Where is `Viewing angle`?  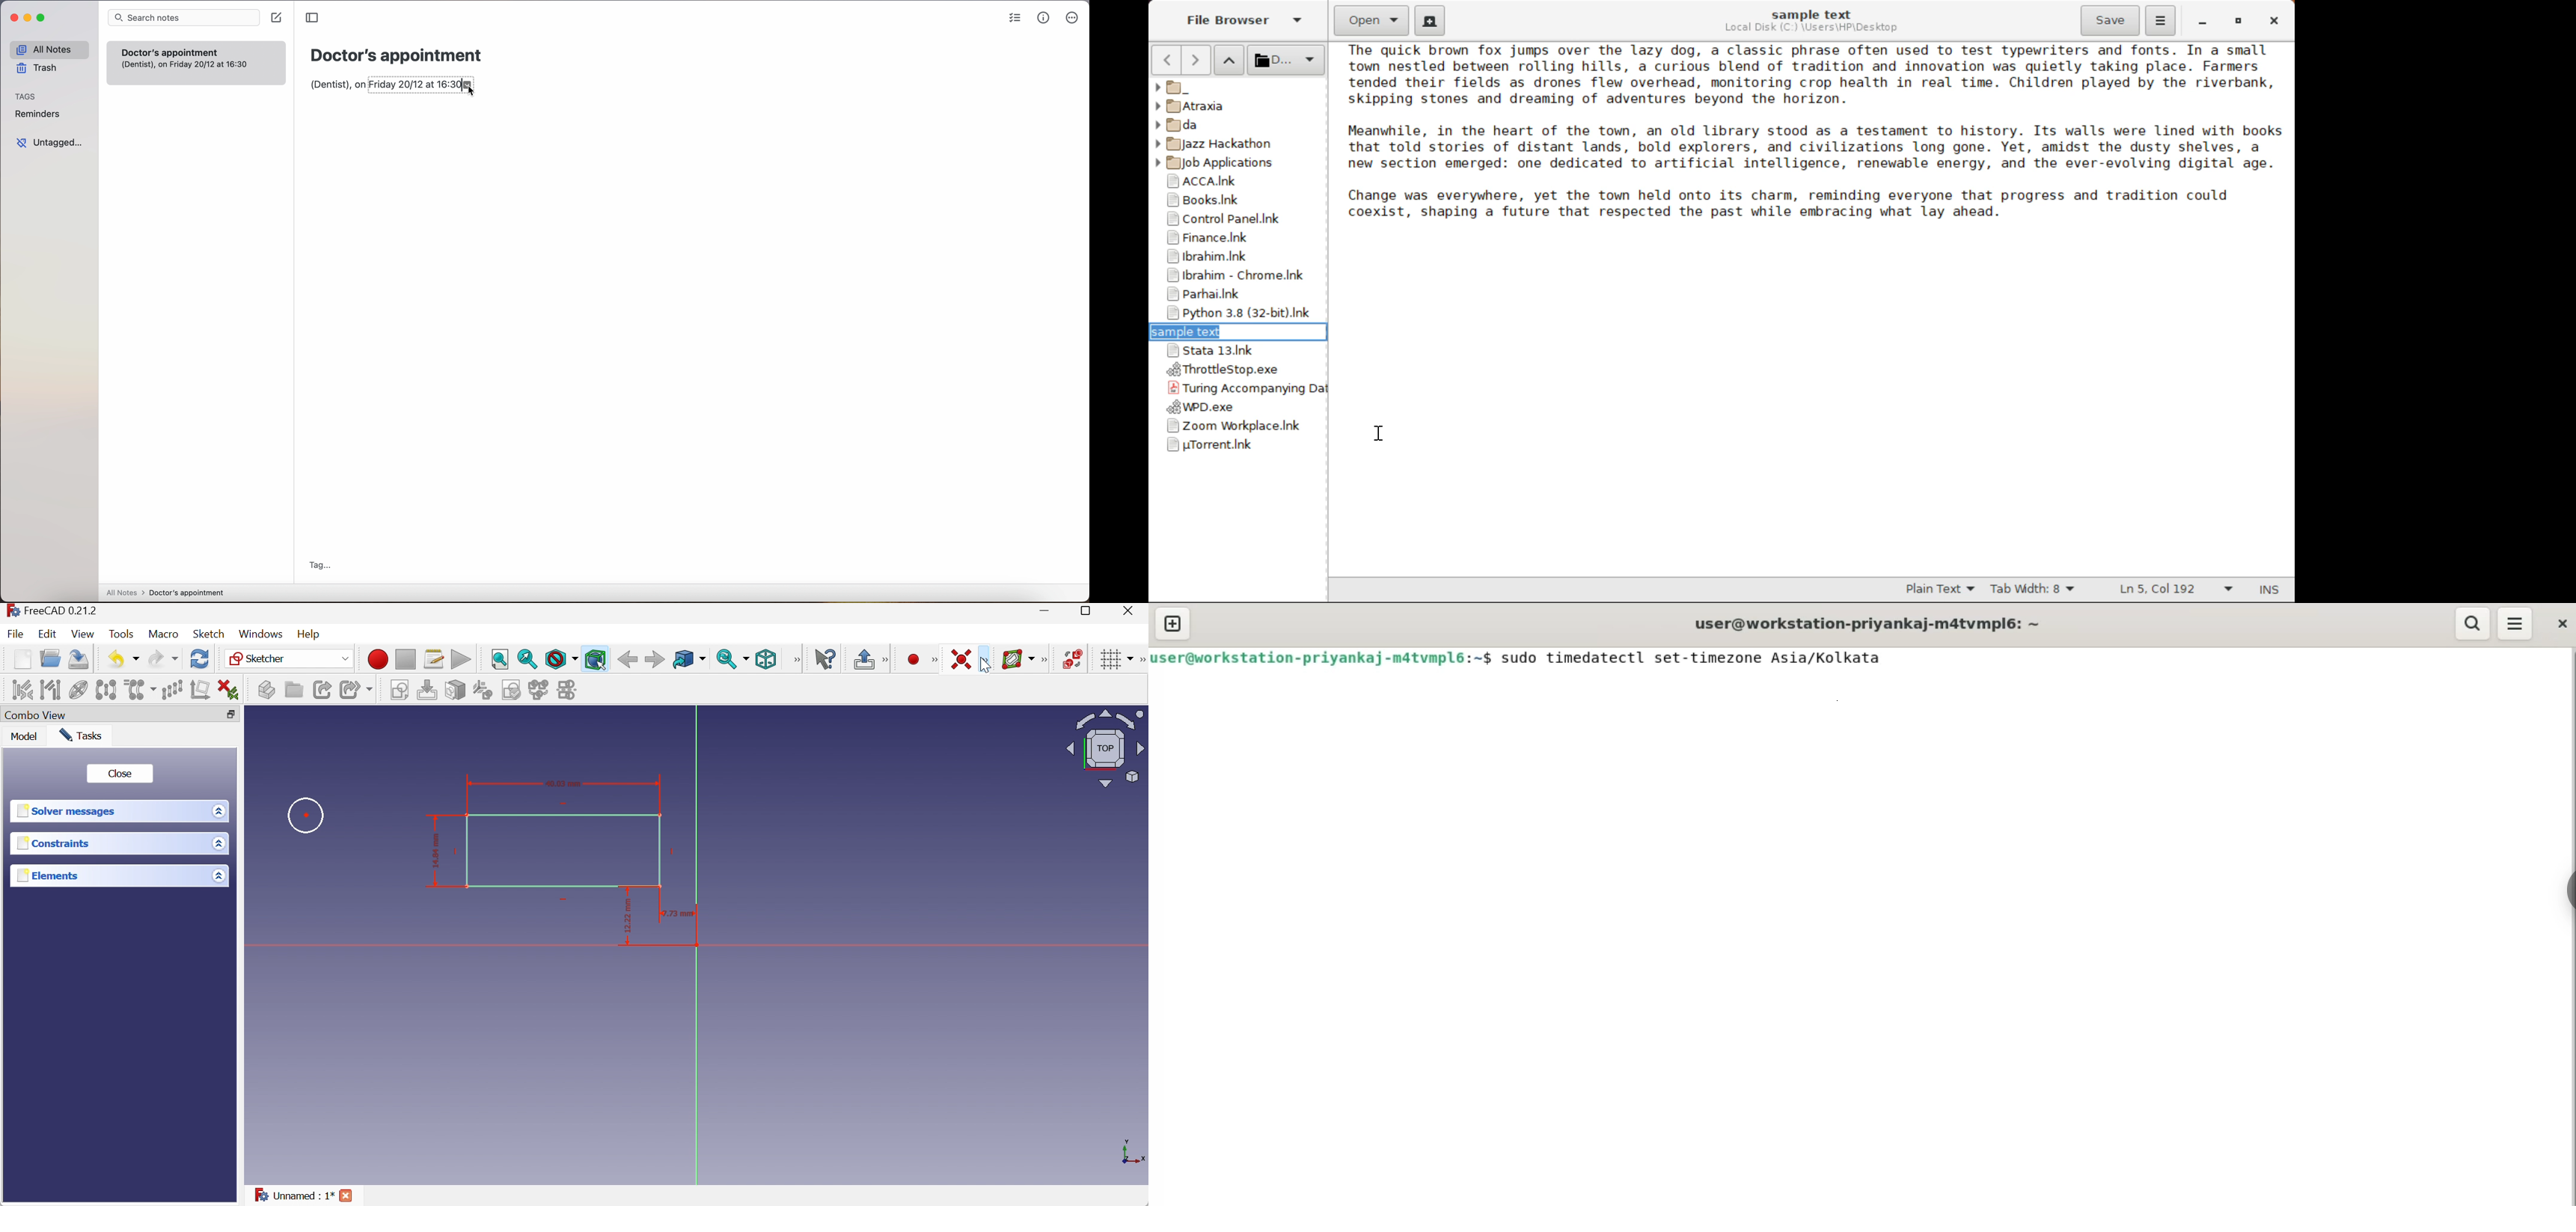 Viewing angle is located at coordinates (1105, 750).